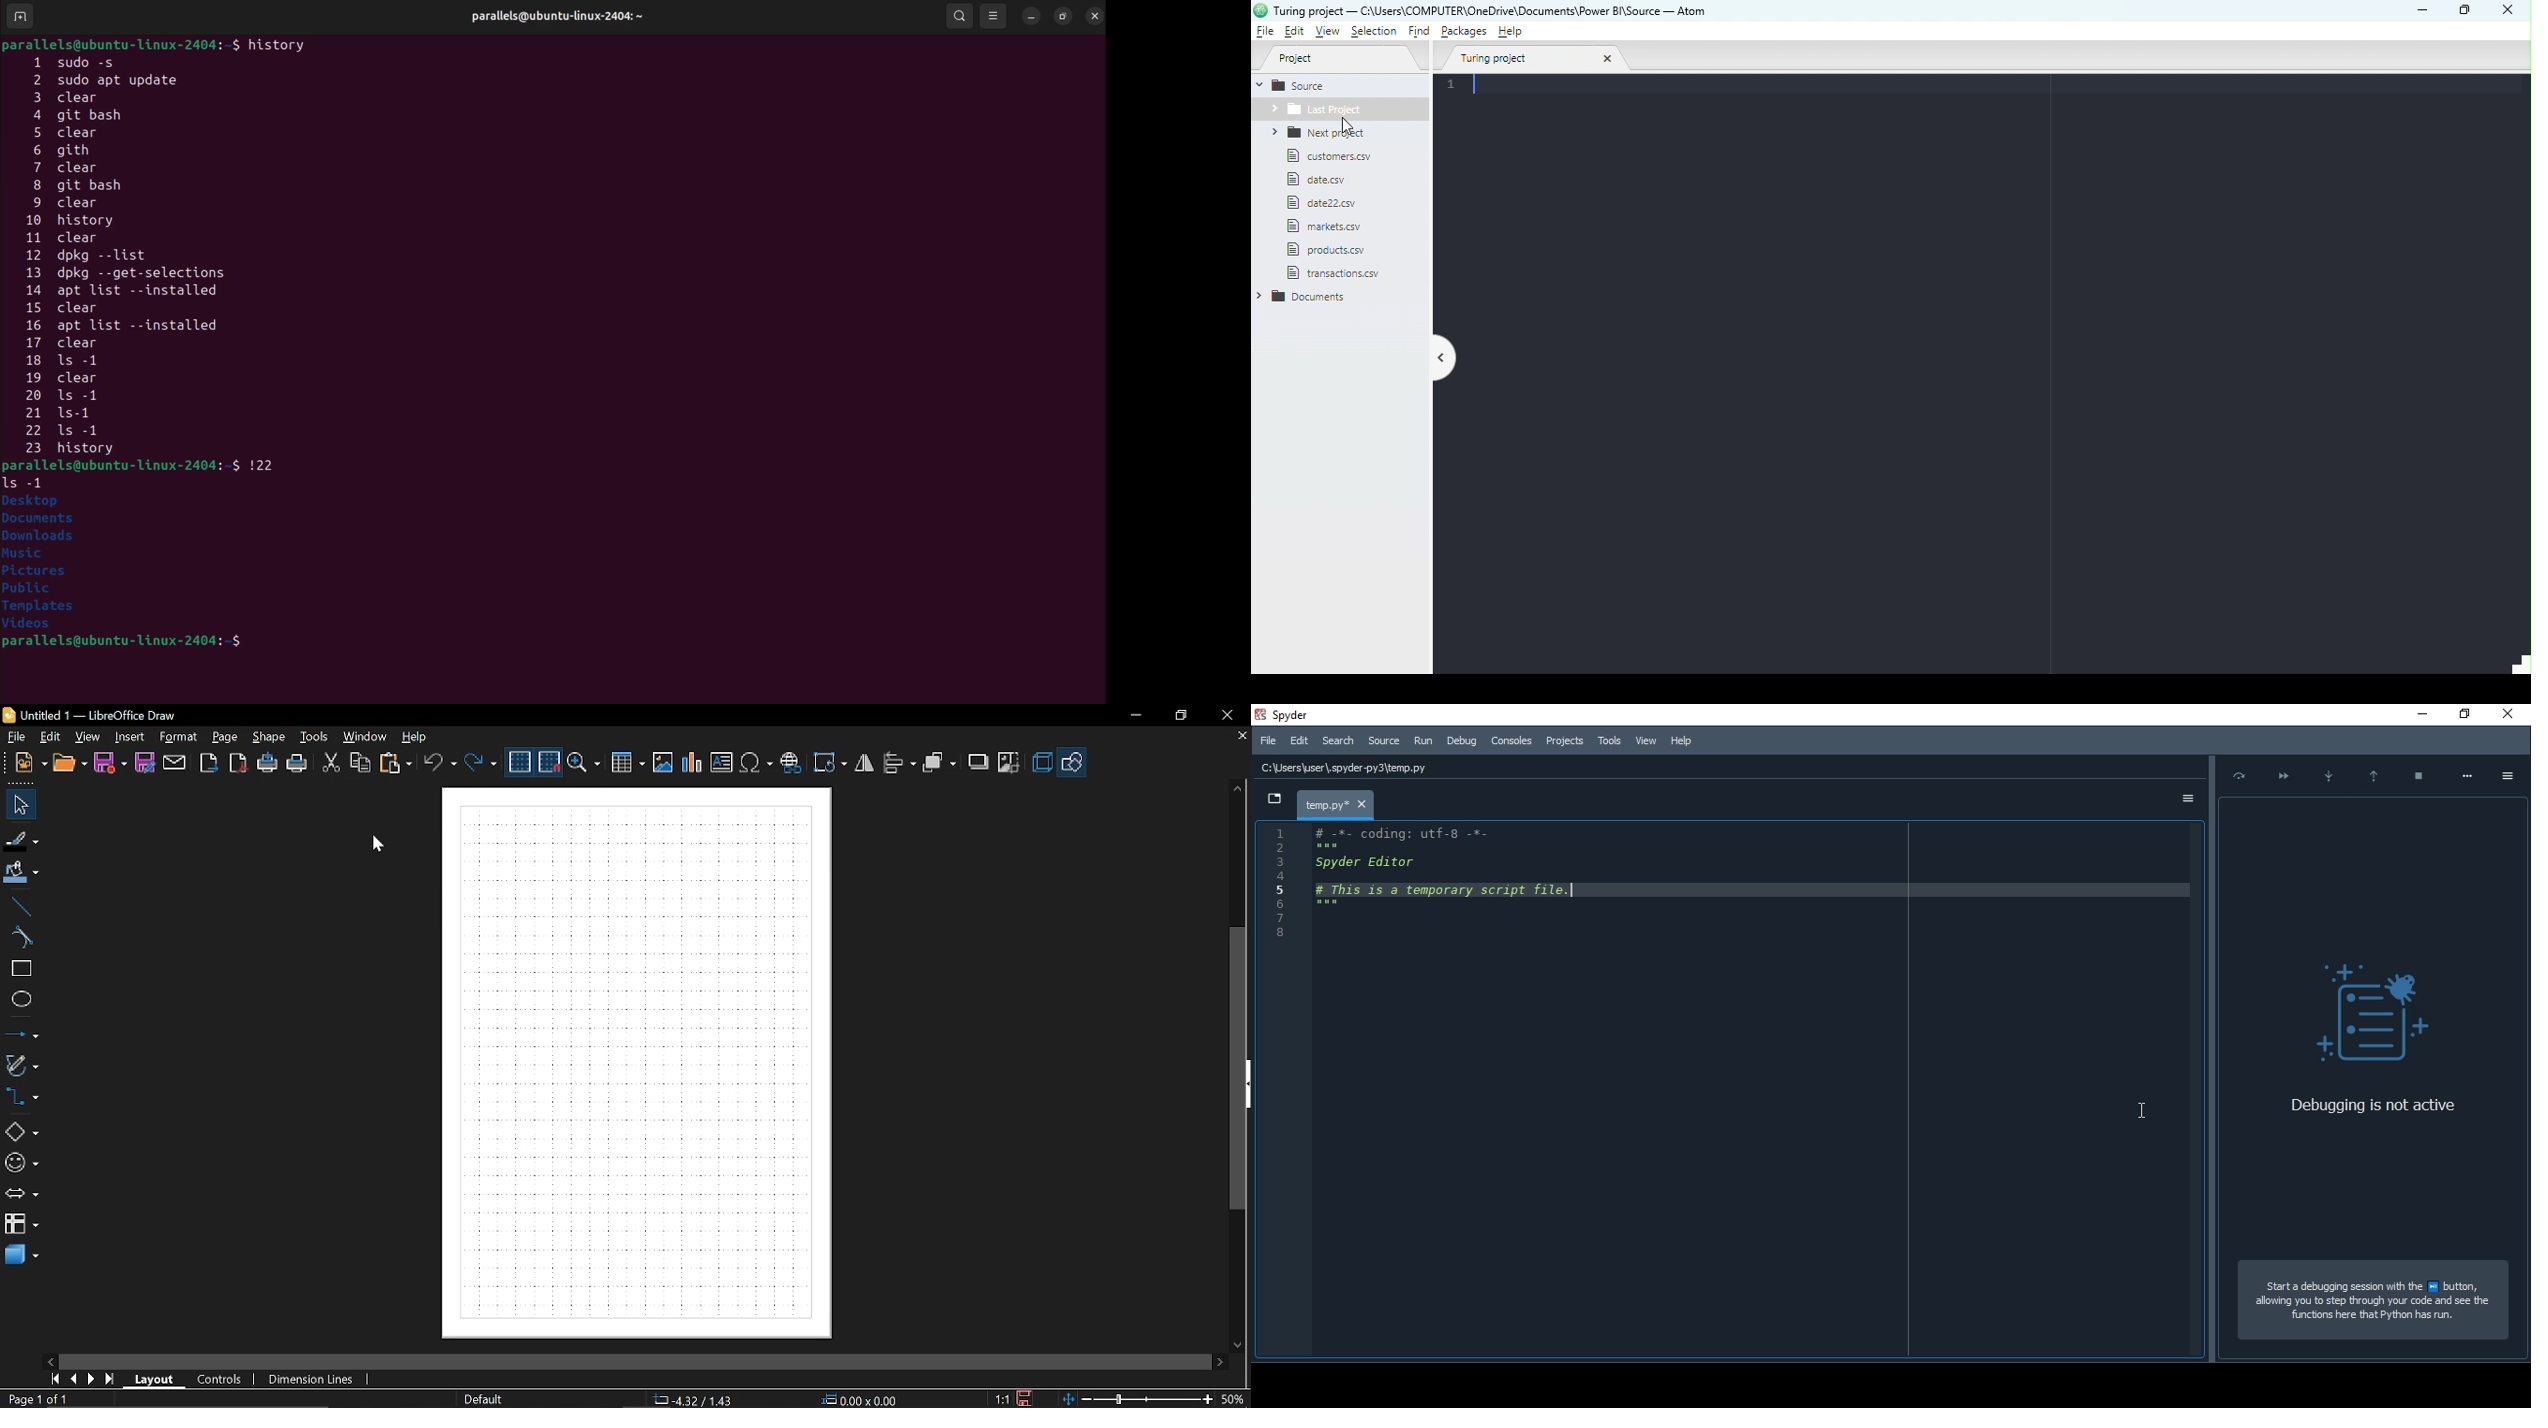 The image size is (2548, 1428). What do you see at coordinates (1306, 86) in the screenshot?
I see `Source` at bounding box center [1306, 86].